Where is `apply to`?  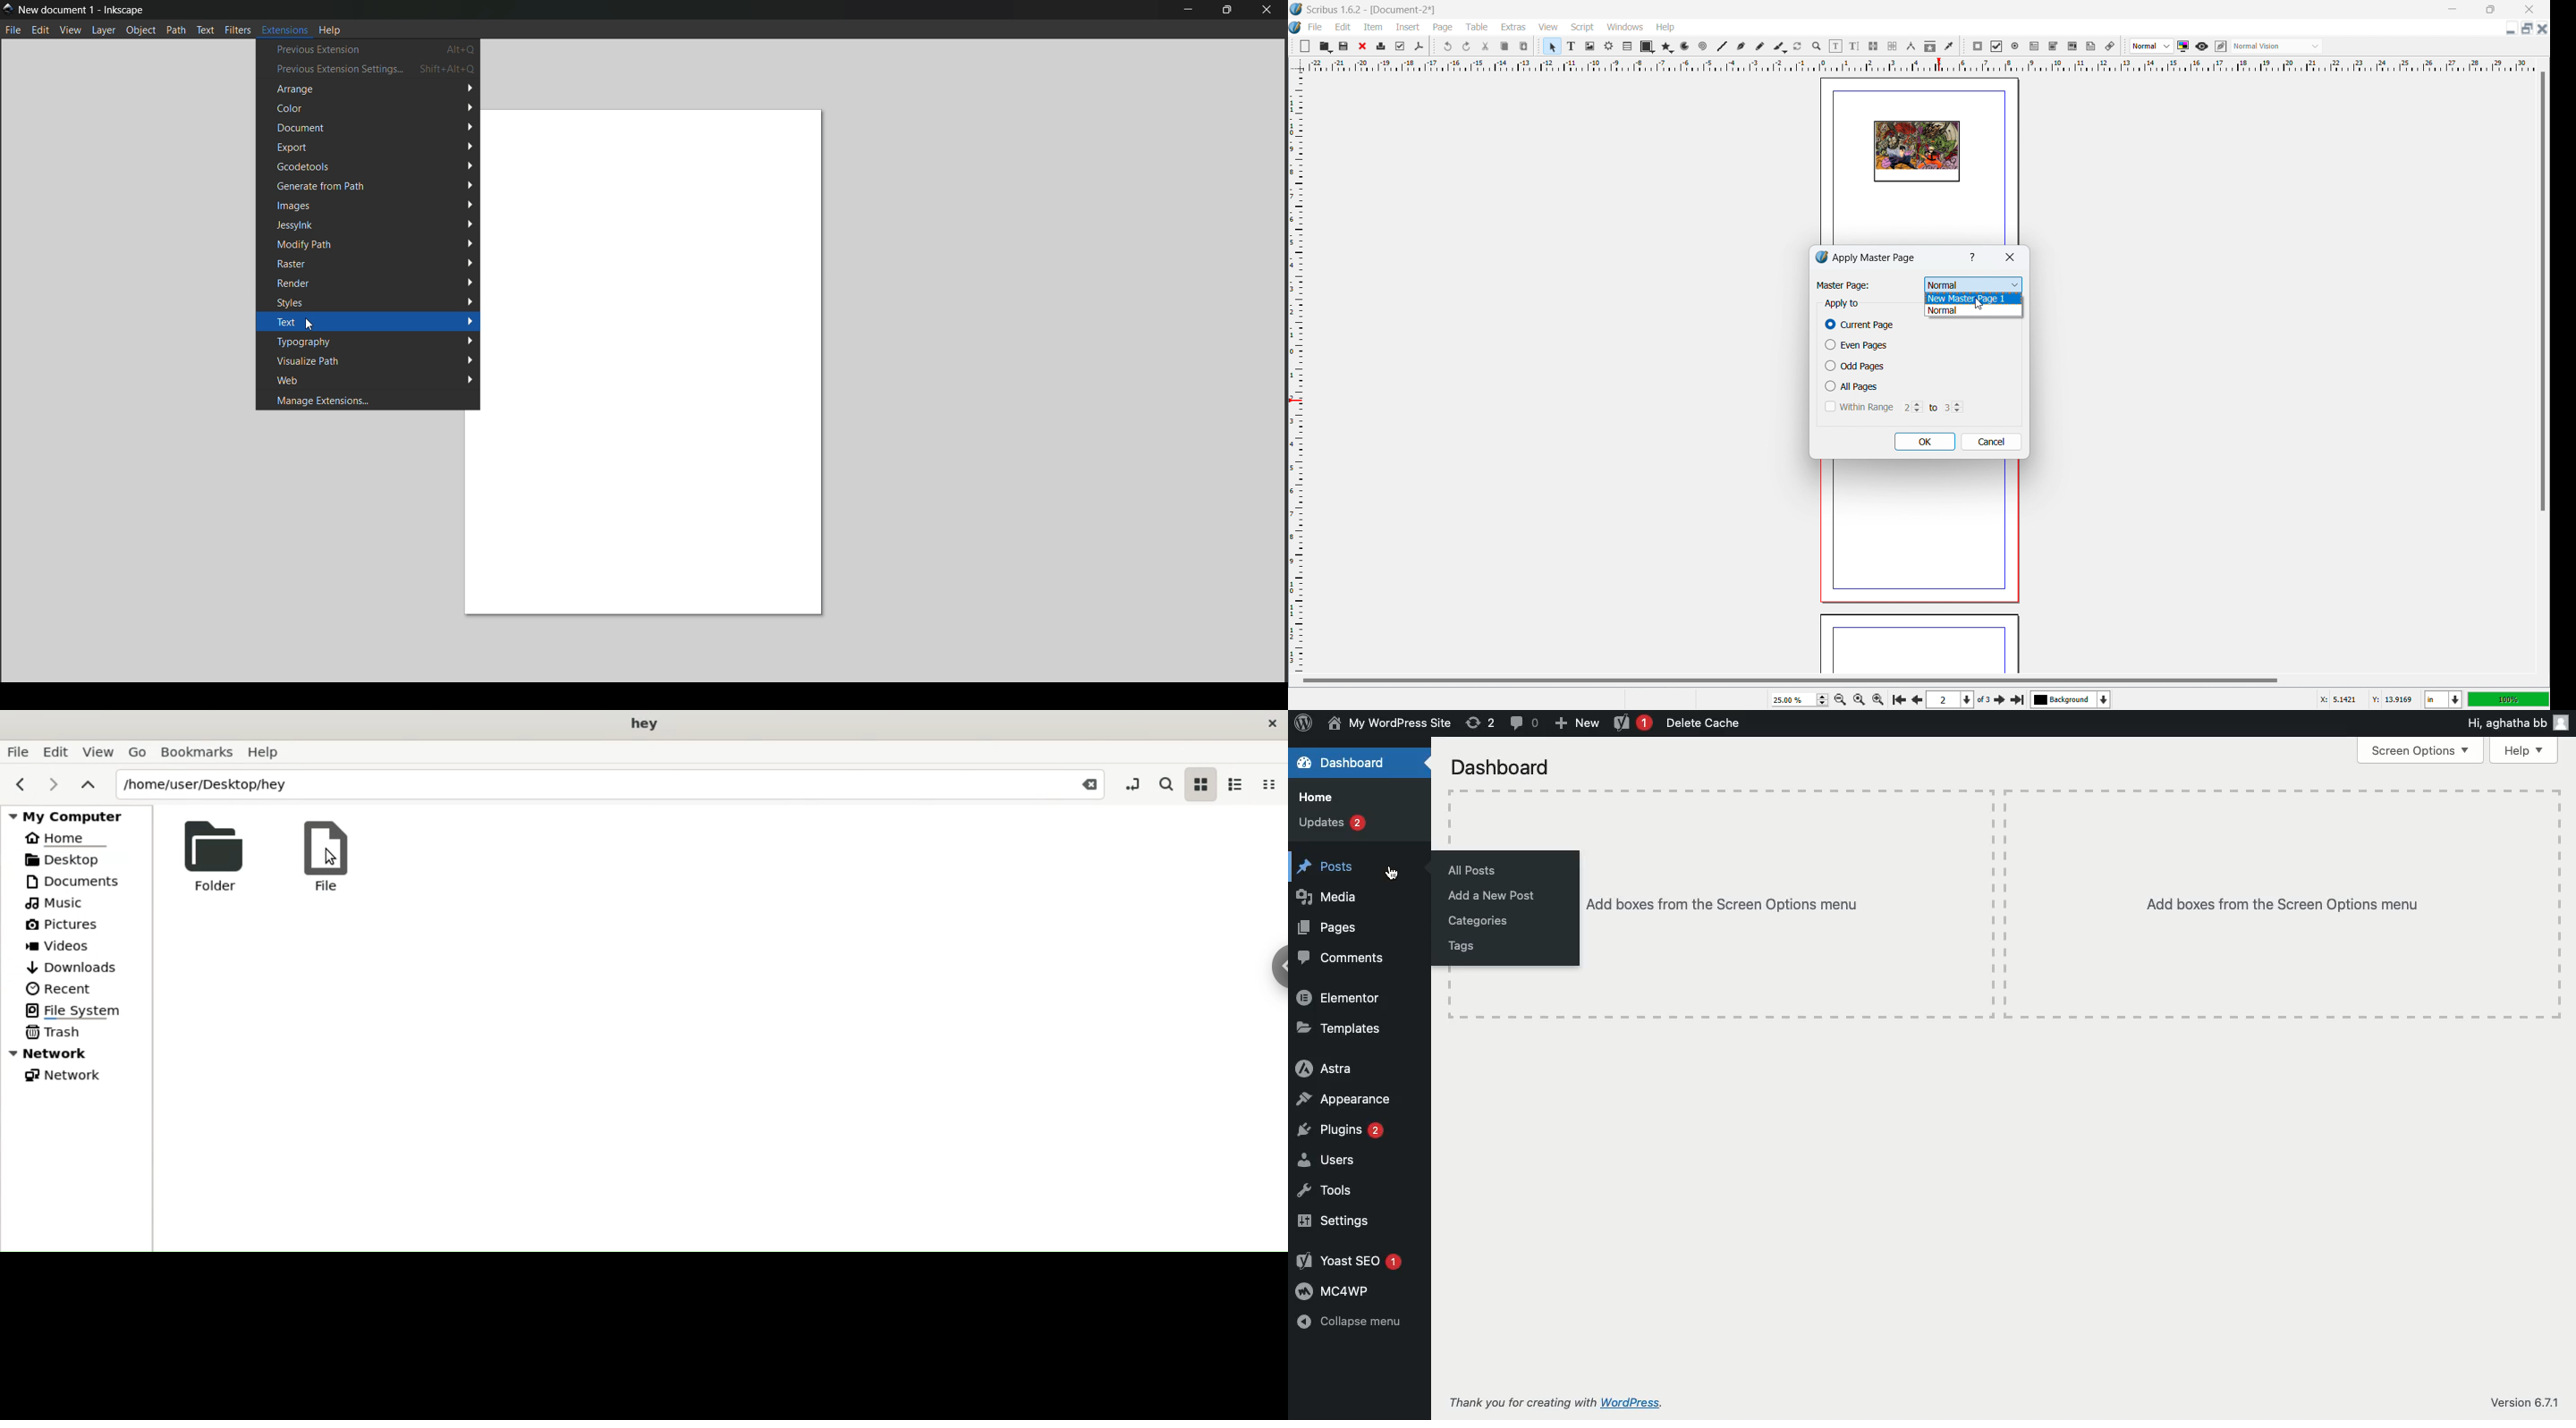
apply to is located at coordinates (1842, 304).